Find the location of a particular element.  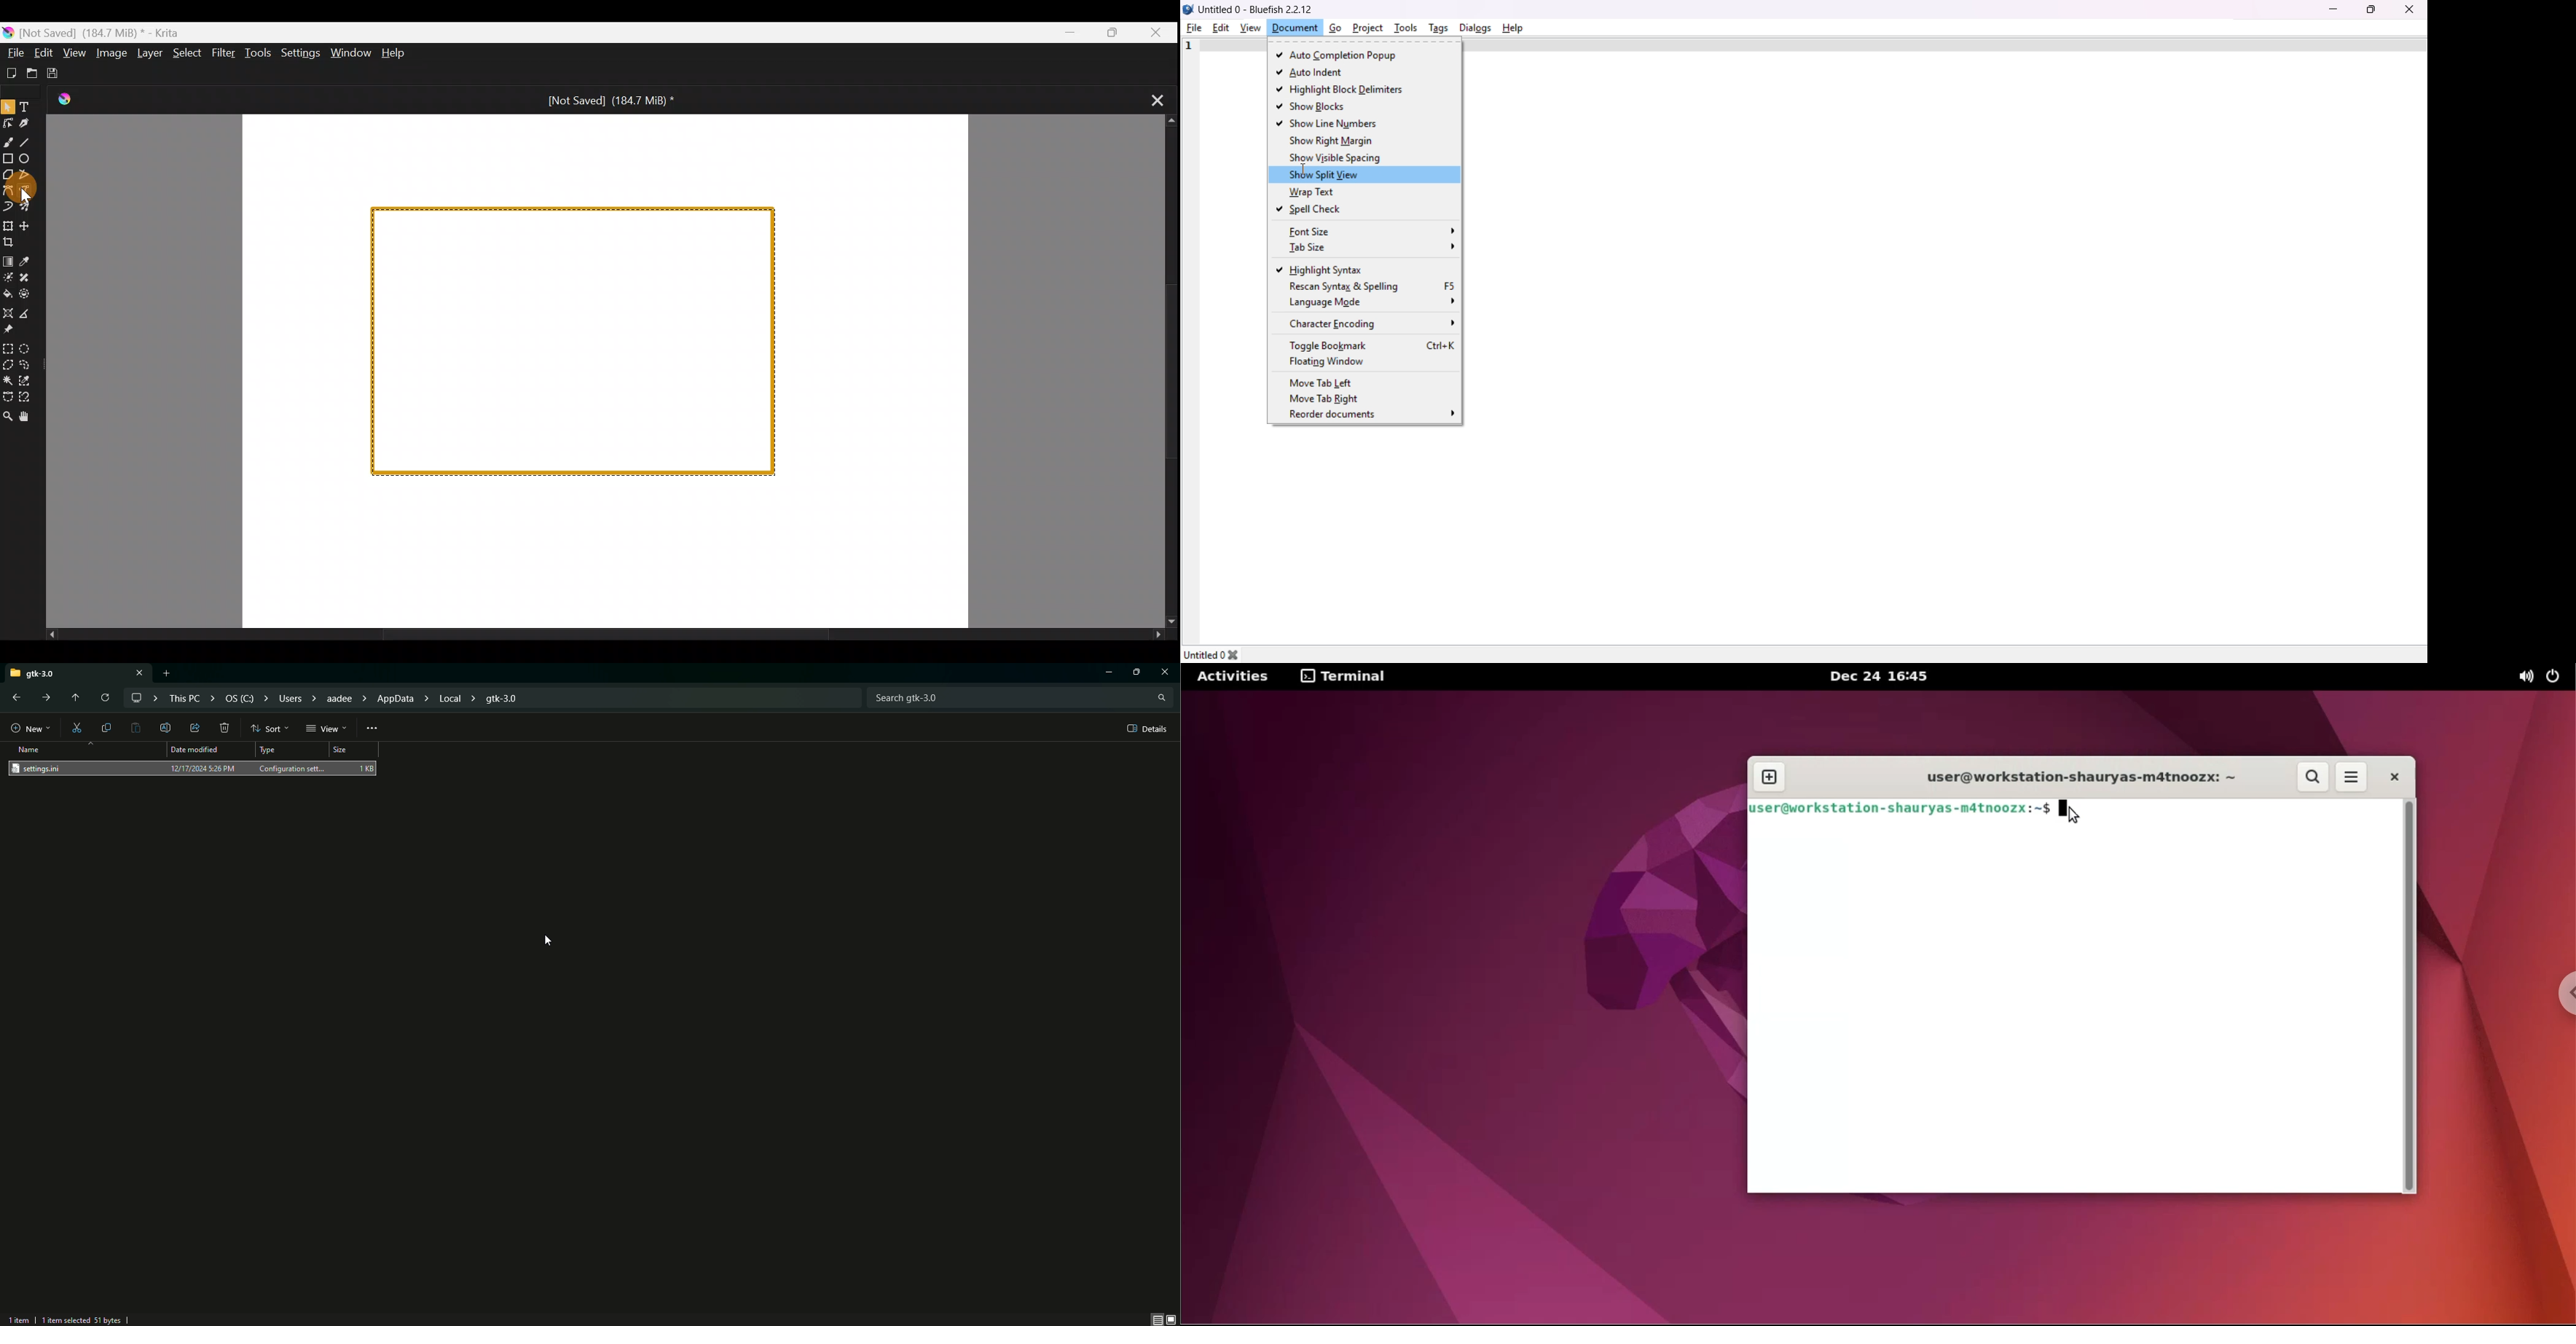

0 Items is located at coordinates (27, 1319).